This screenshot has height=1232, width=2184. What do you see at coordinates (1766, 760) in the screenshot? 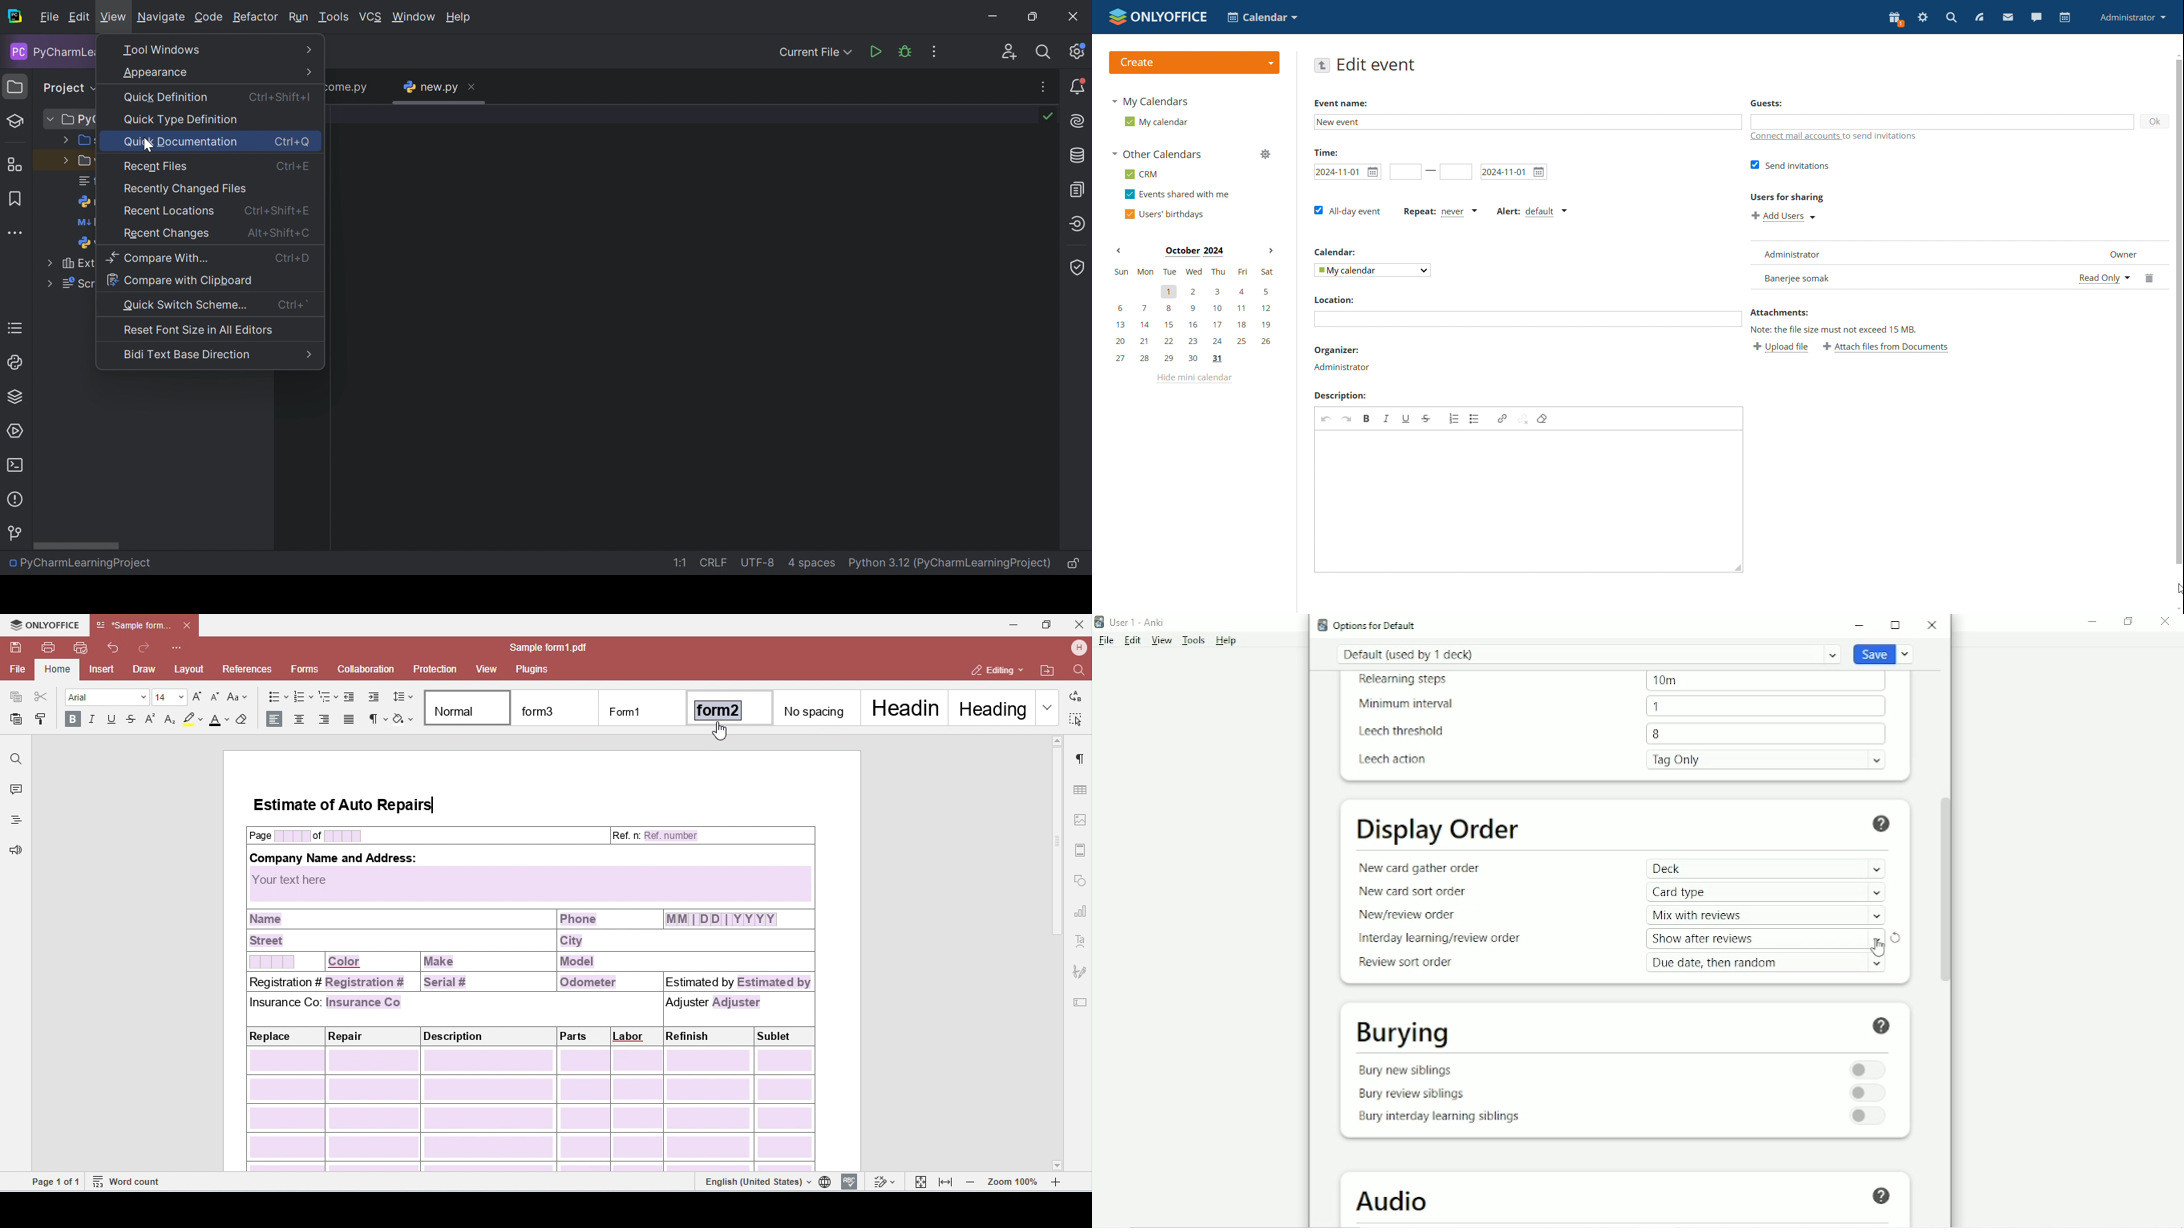
I see `Tag Only` at bounding box center [1766, 760].